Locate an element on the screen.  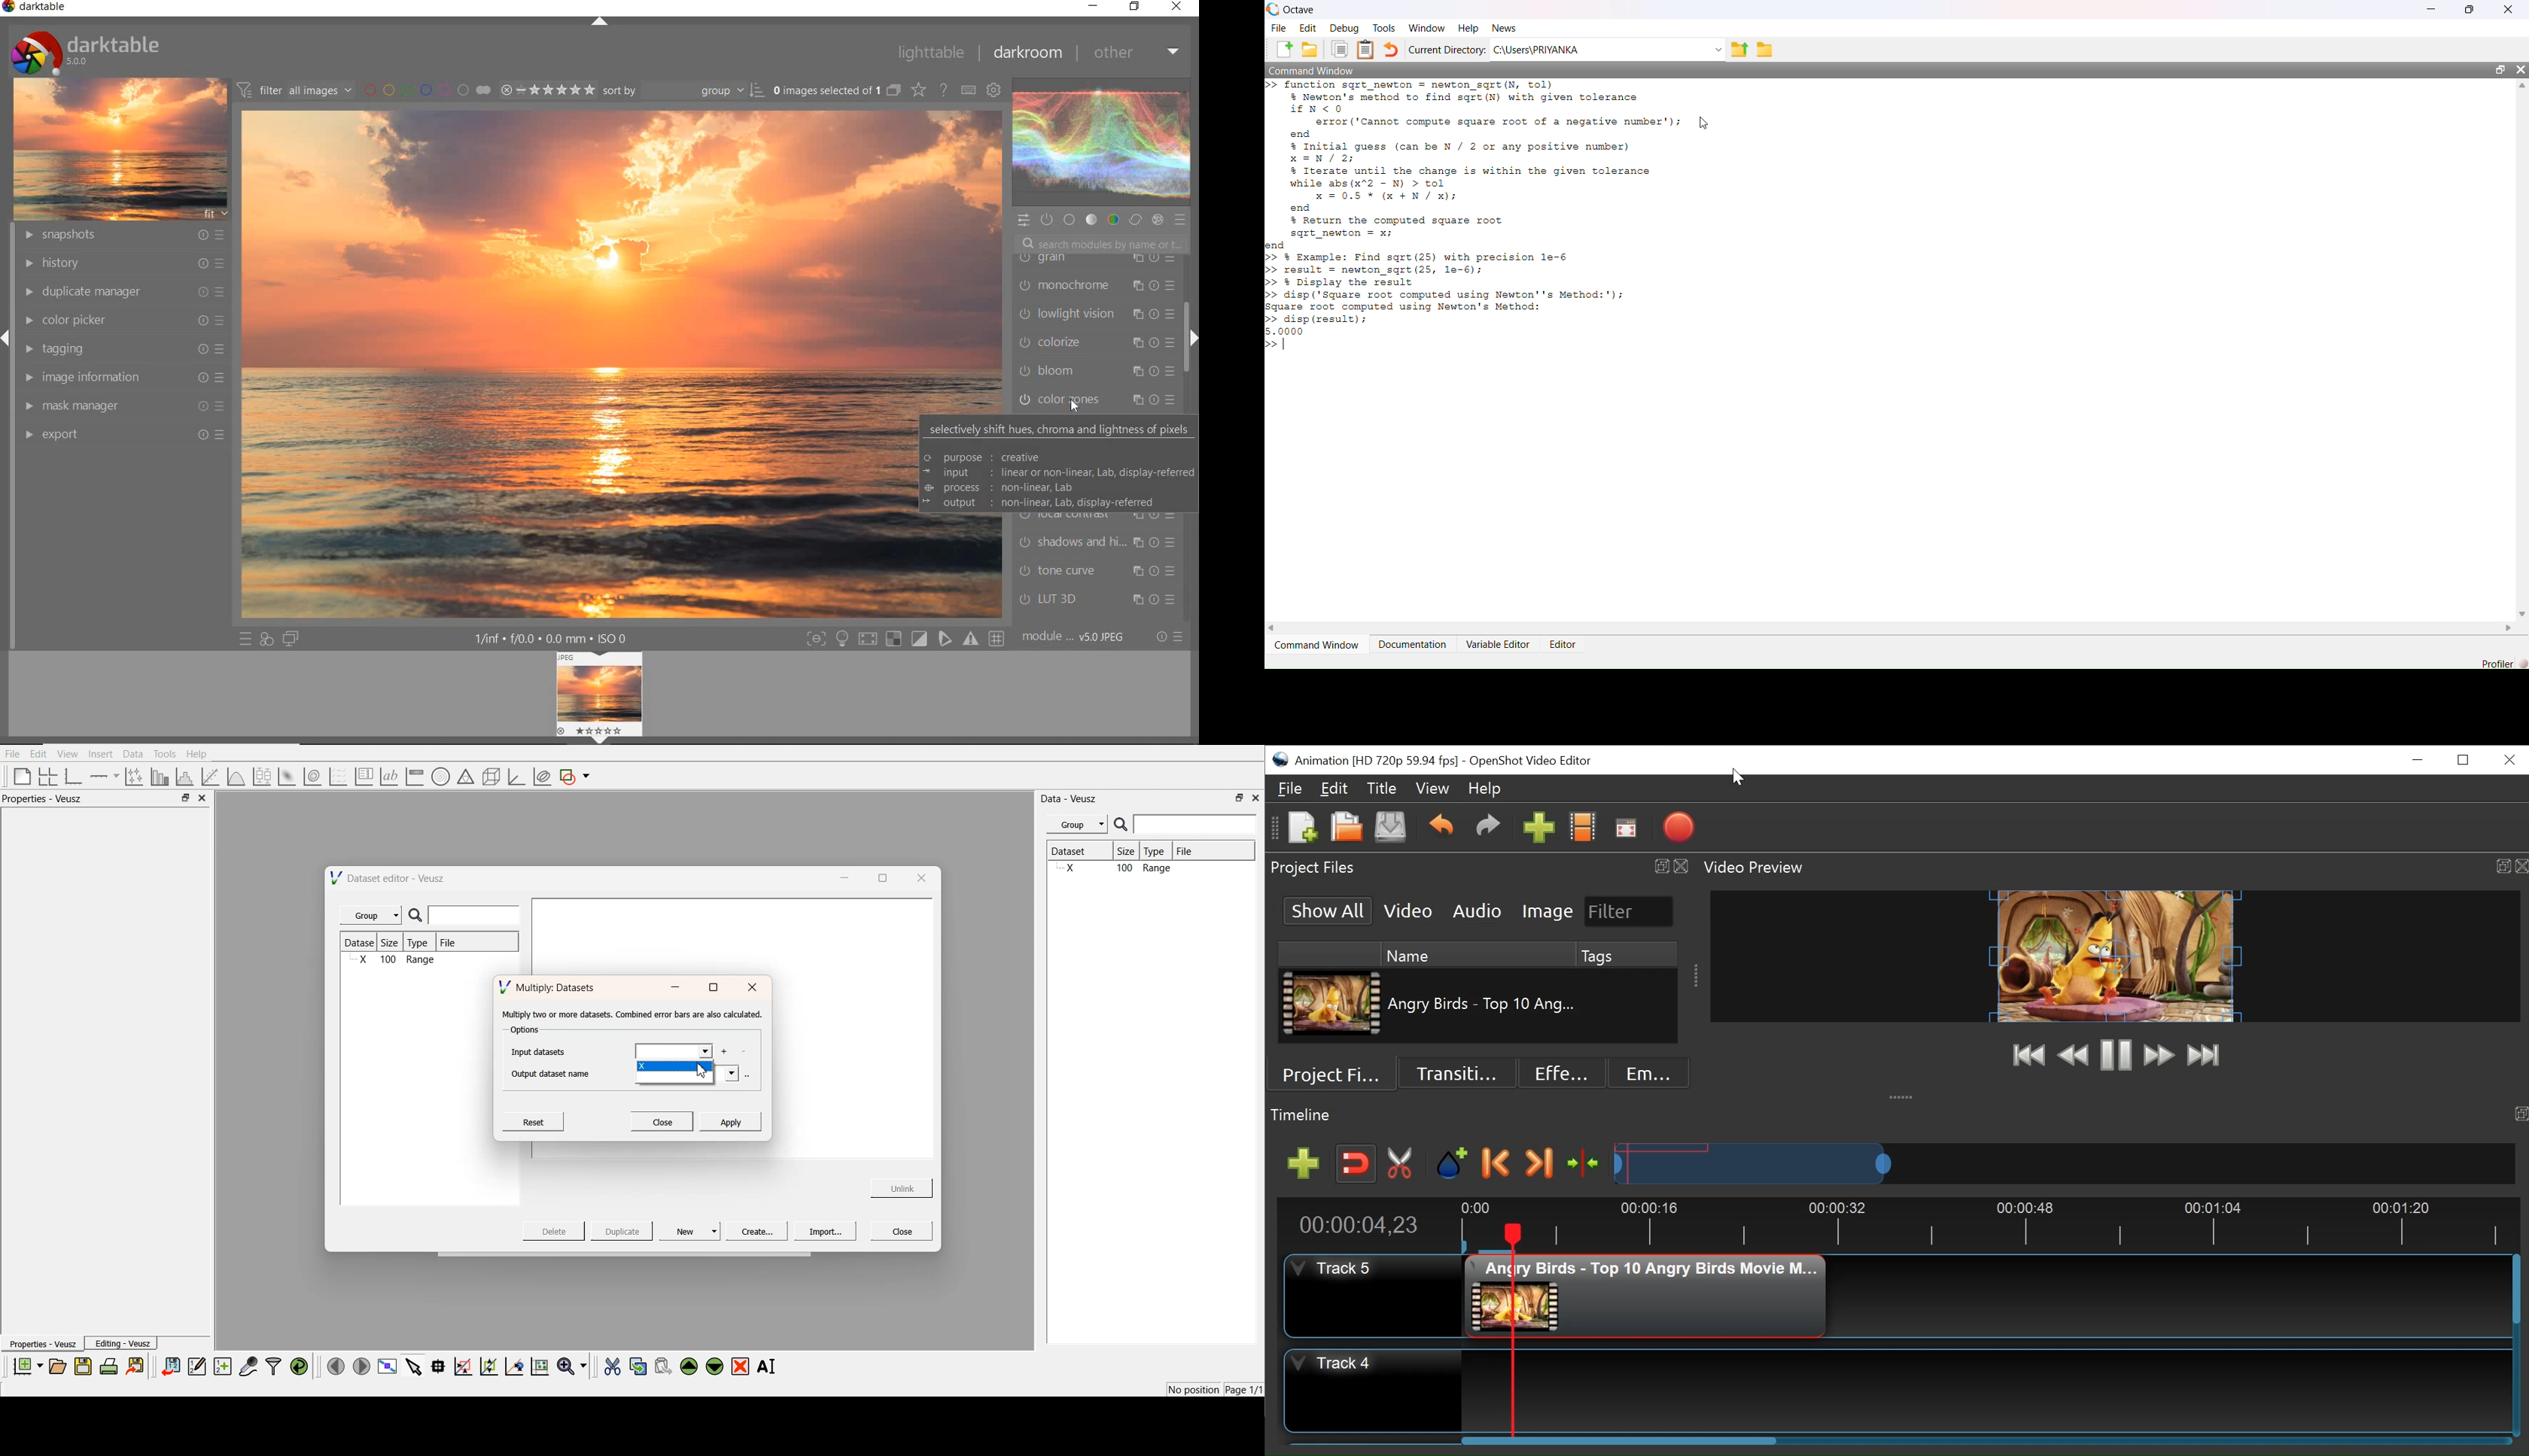
BASE is located at coordinates (1071, 220).